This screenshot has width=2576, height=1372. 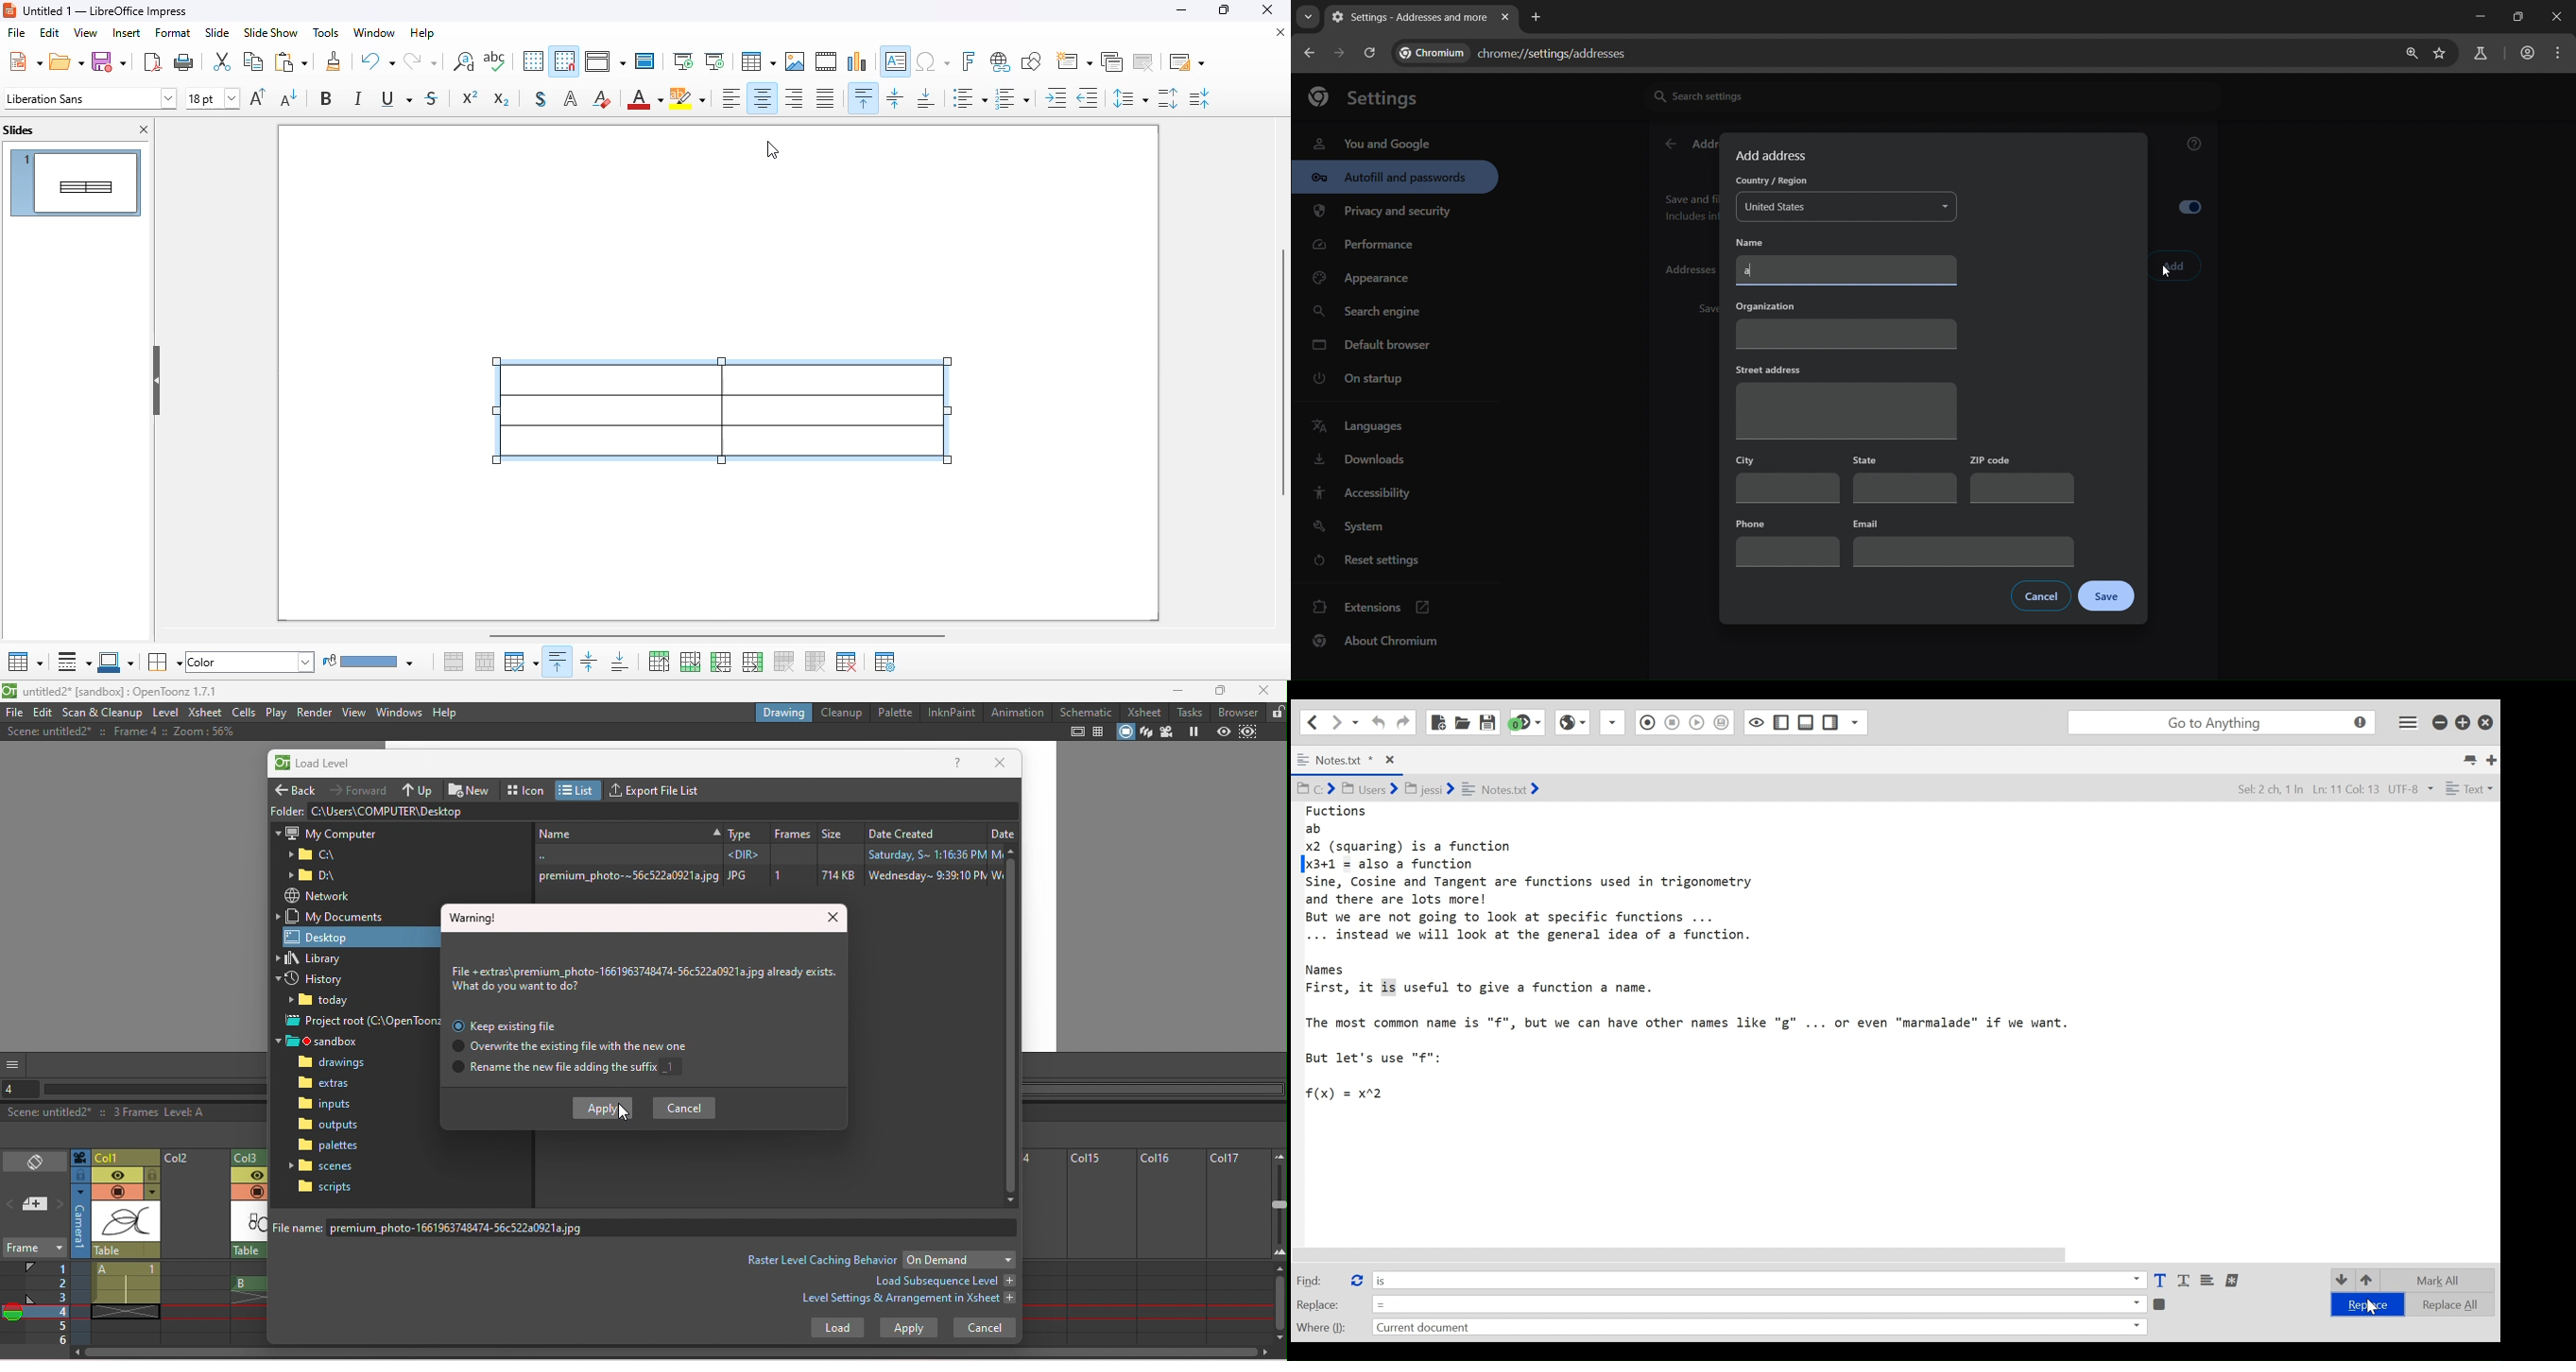 I want to click on spelling, so click(x=493, y=61).